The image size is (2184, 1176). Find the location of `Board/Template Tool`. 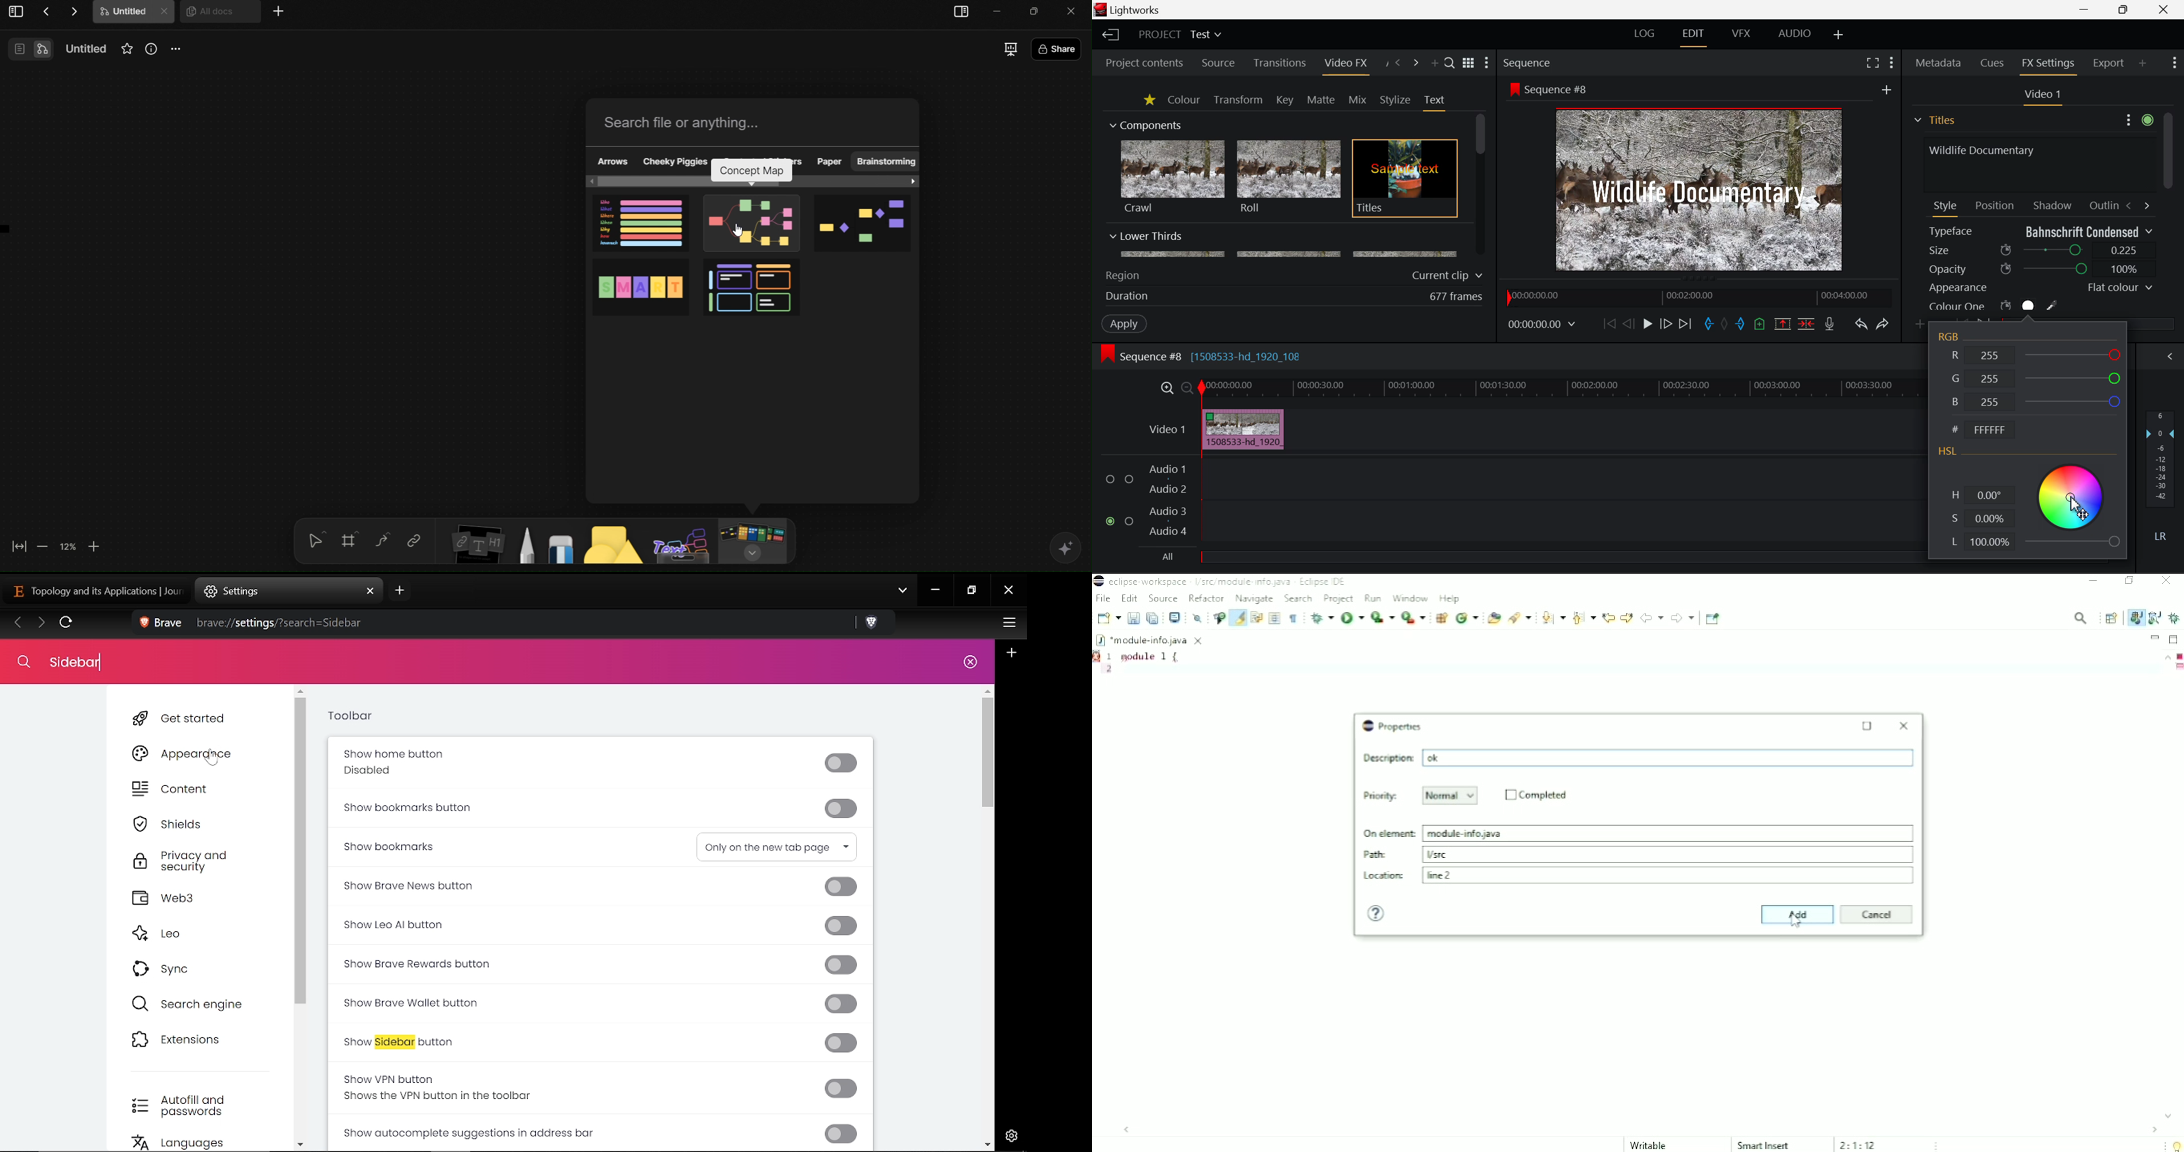

Board/Template Tool is located at coordinates (757, 544).